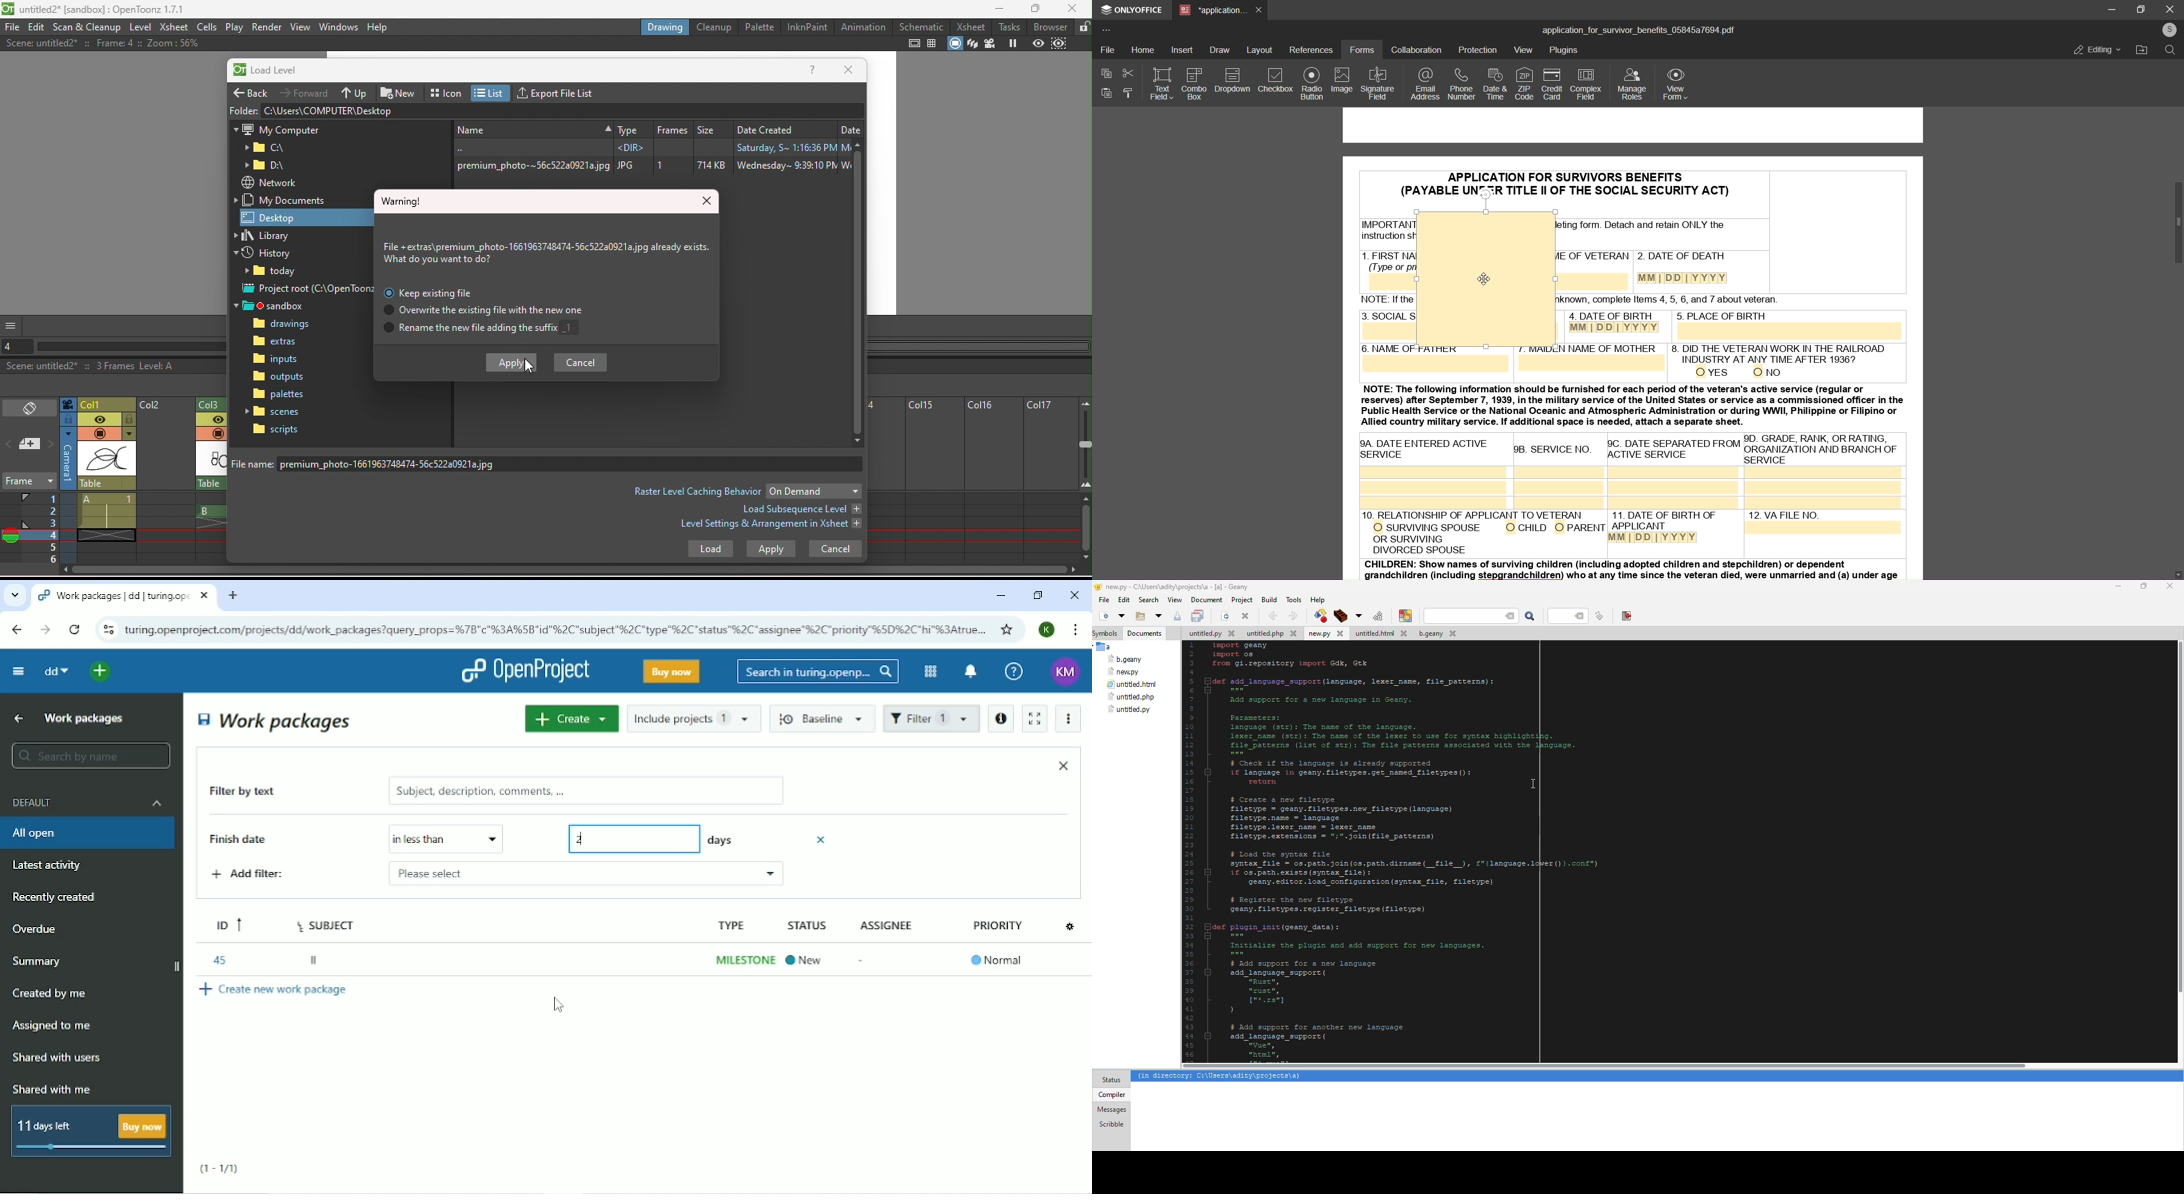 Image resolution: width=2184 pixels, height=1204 pixels. Describe the element at coordinates (1635, 468) in the screenshot. I see `PDF of application for survivors benefits` at that location.